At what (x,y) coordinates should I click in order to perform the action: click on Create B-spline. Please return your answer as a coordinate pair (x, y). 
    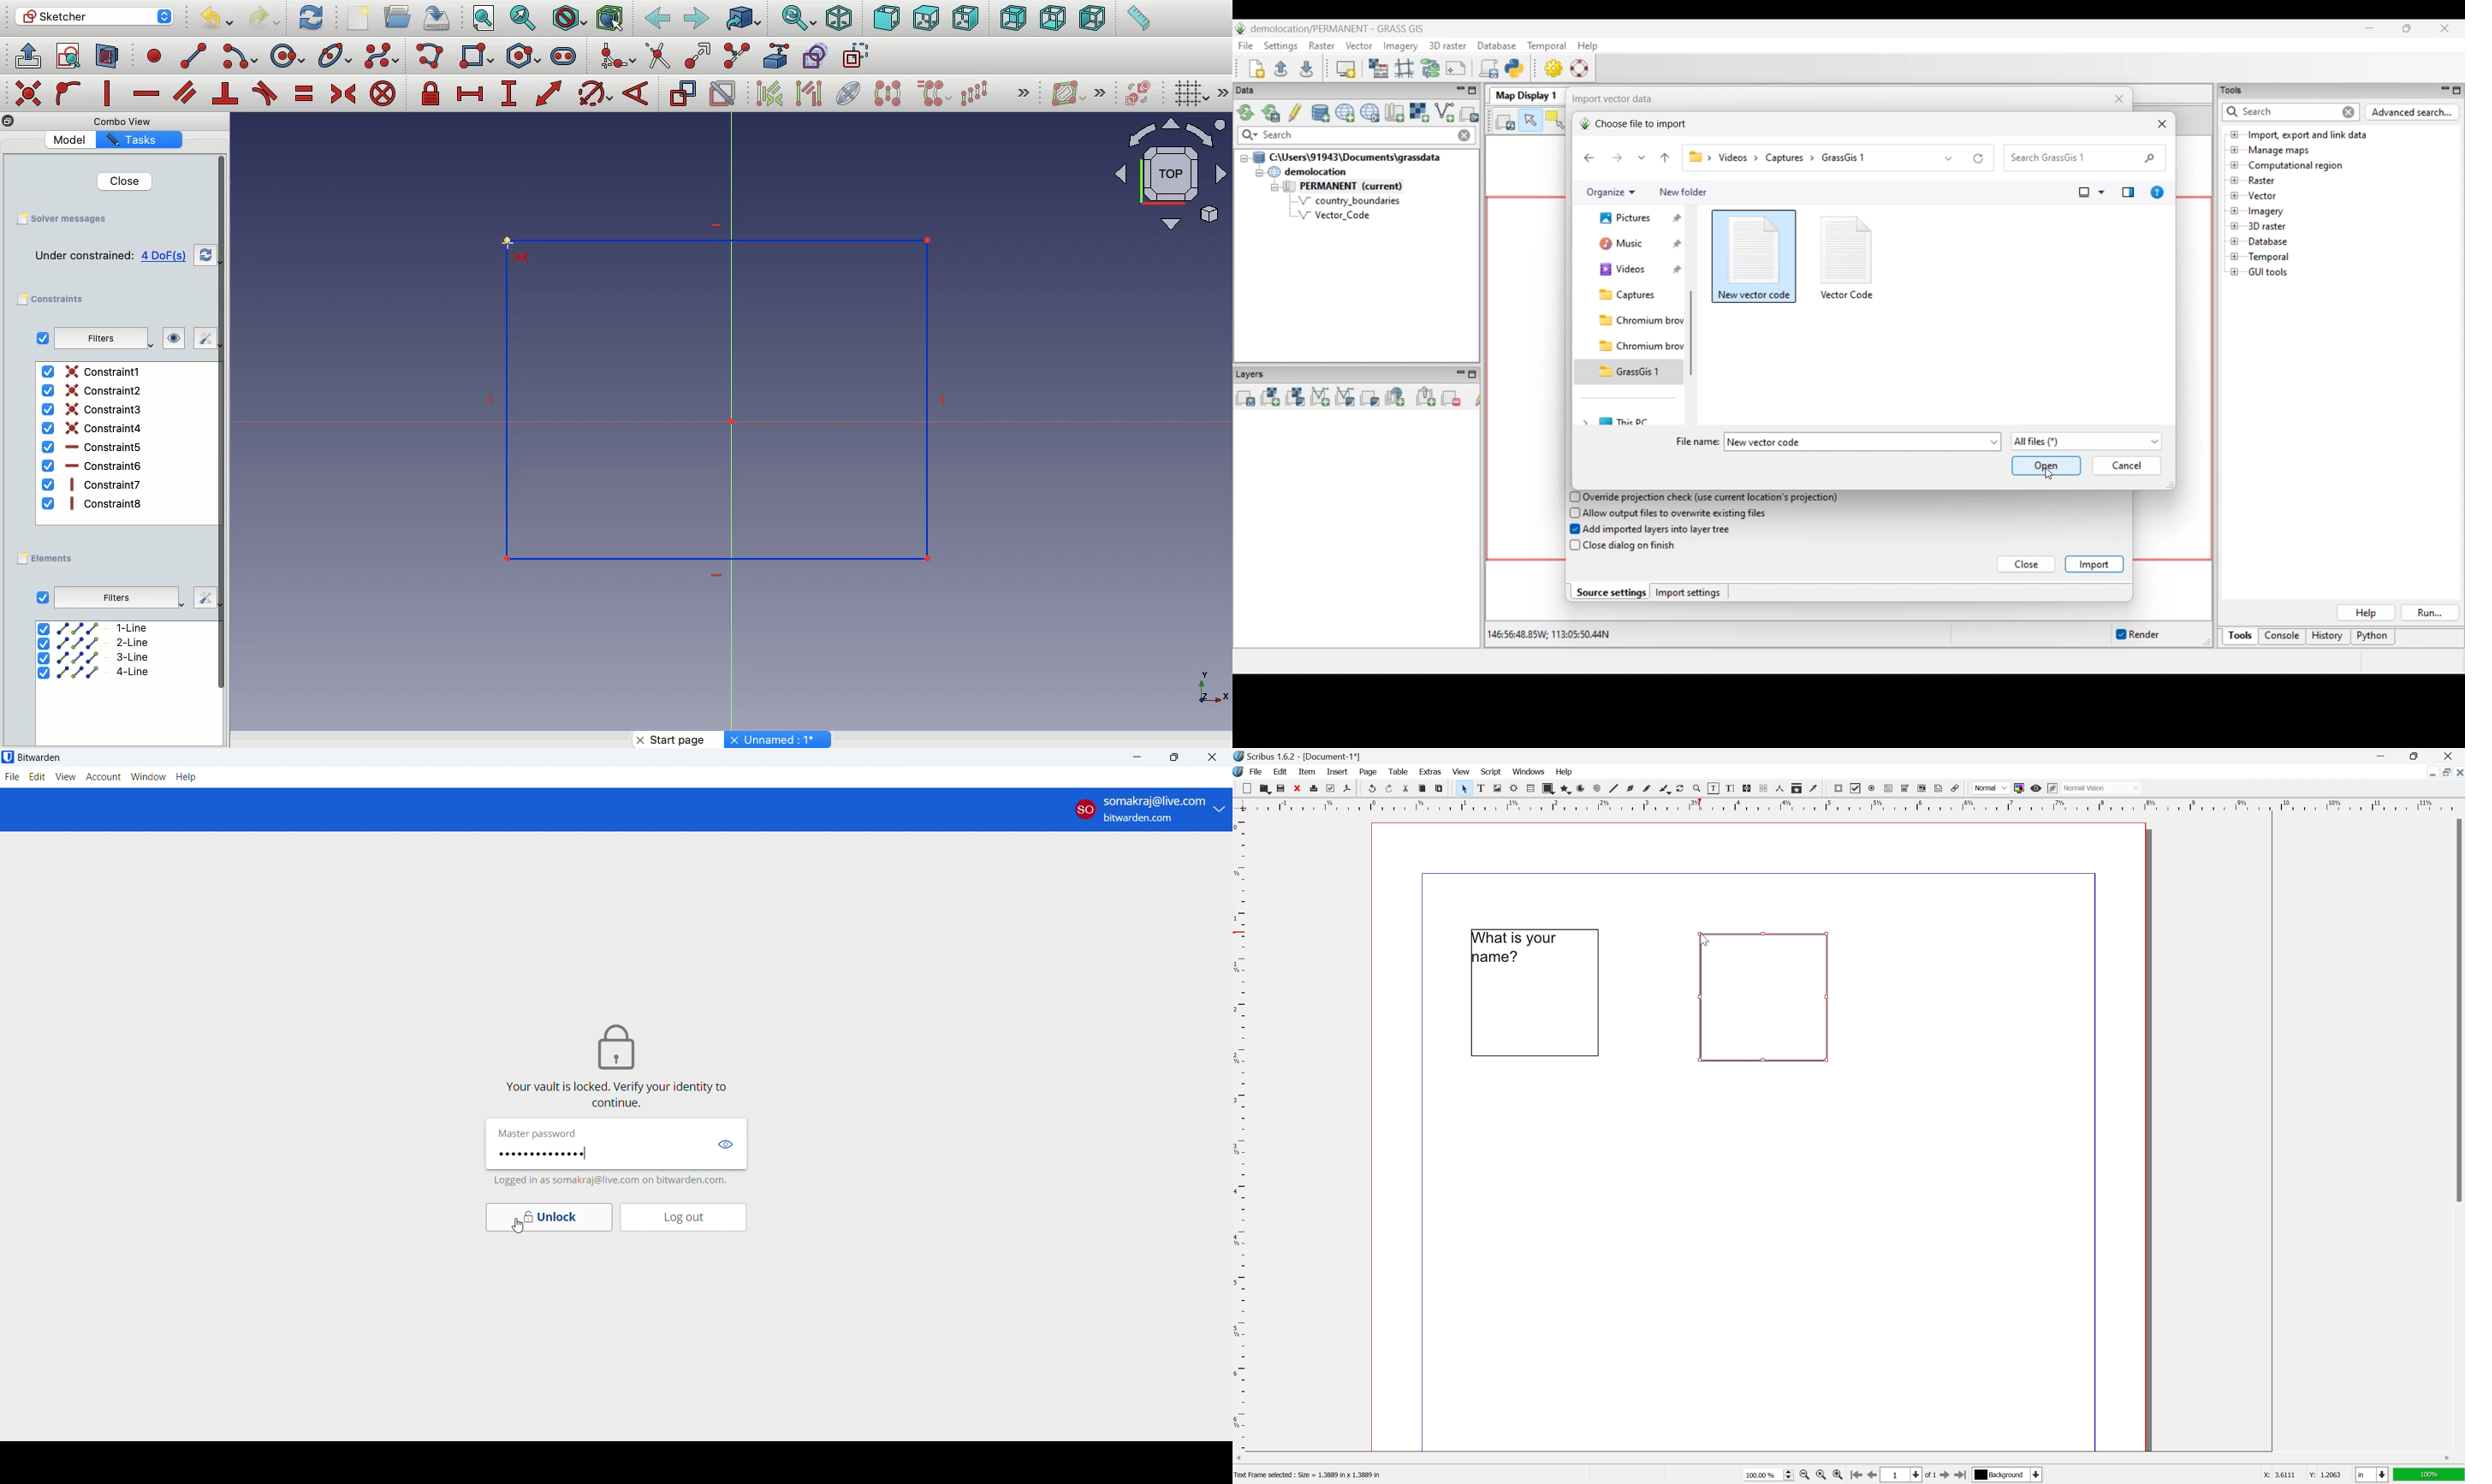
    Looking at the image, I should click on (382, 55).